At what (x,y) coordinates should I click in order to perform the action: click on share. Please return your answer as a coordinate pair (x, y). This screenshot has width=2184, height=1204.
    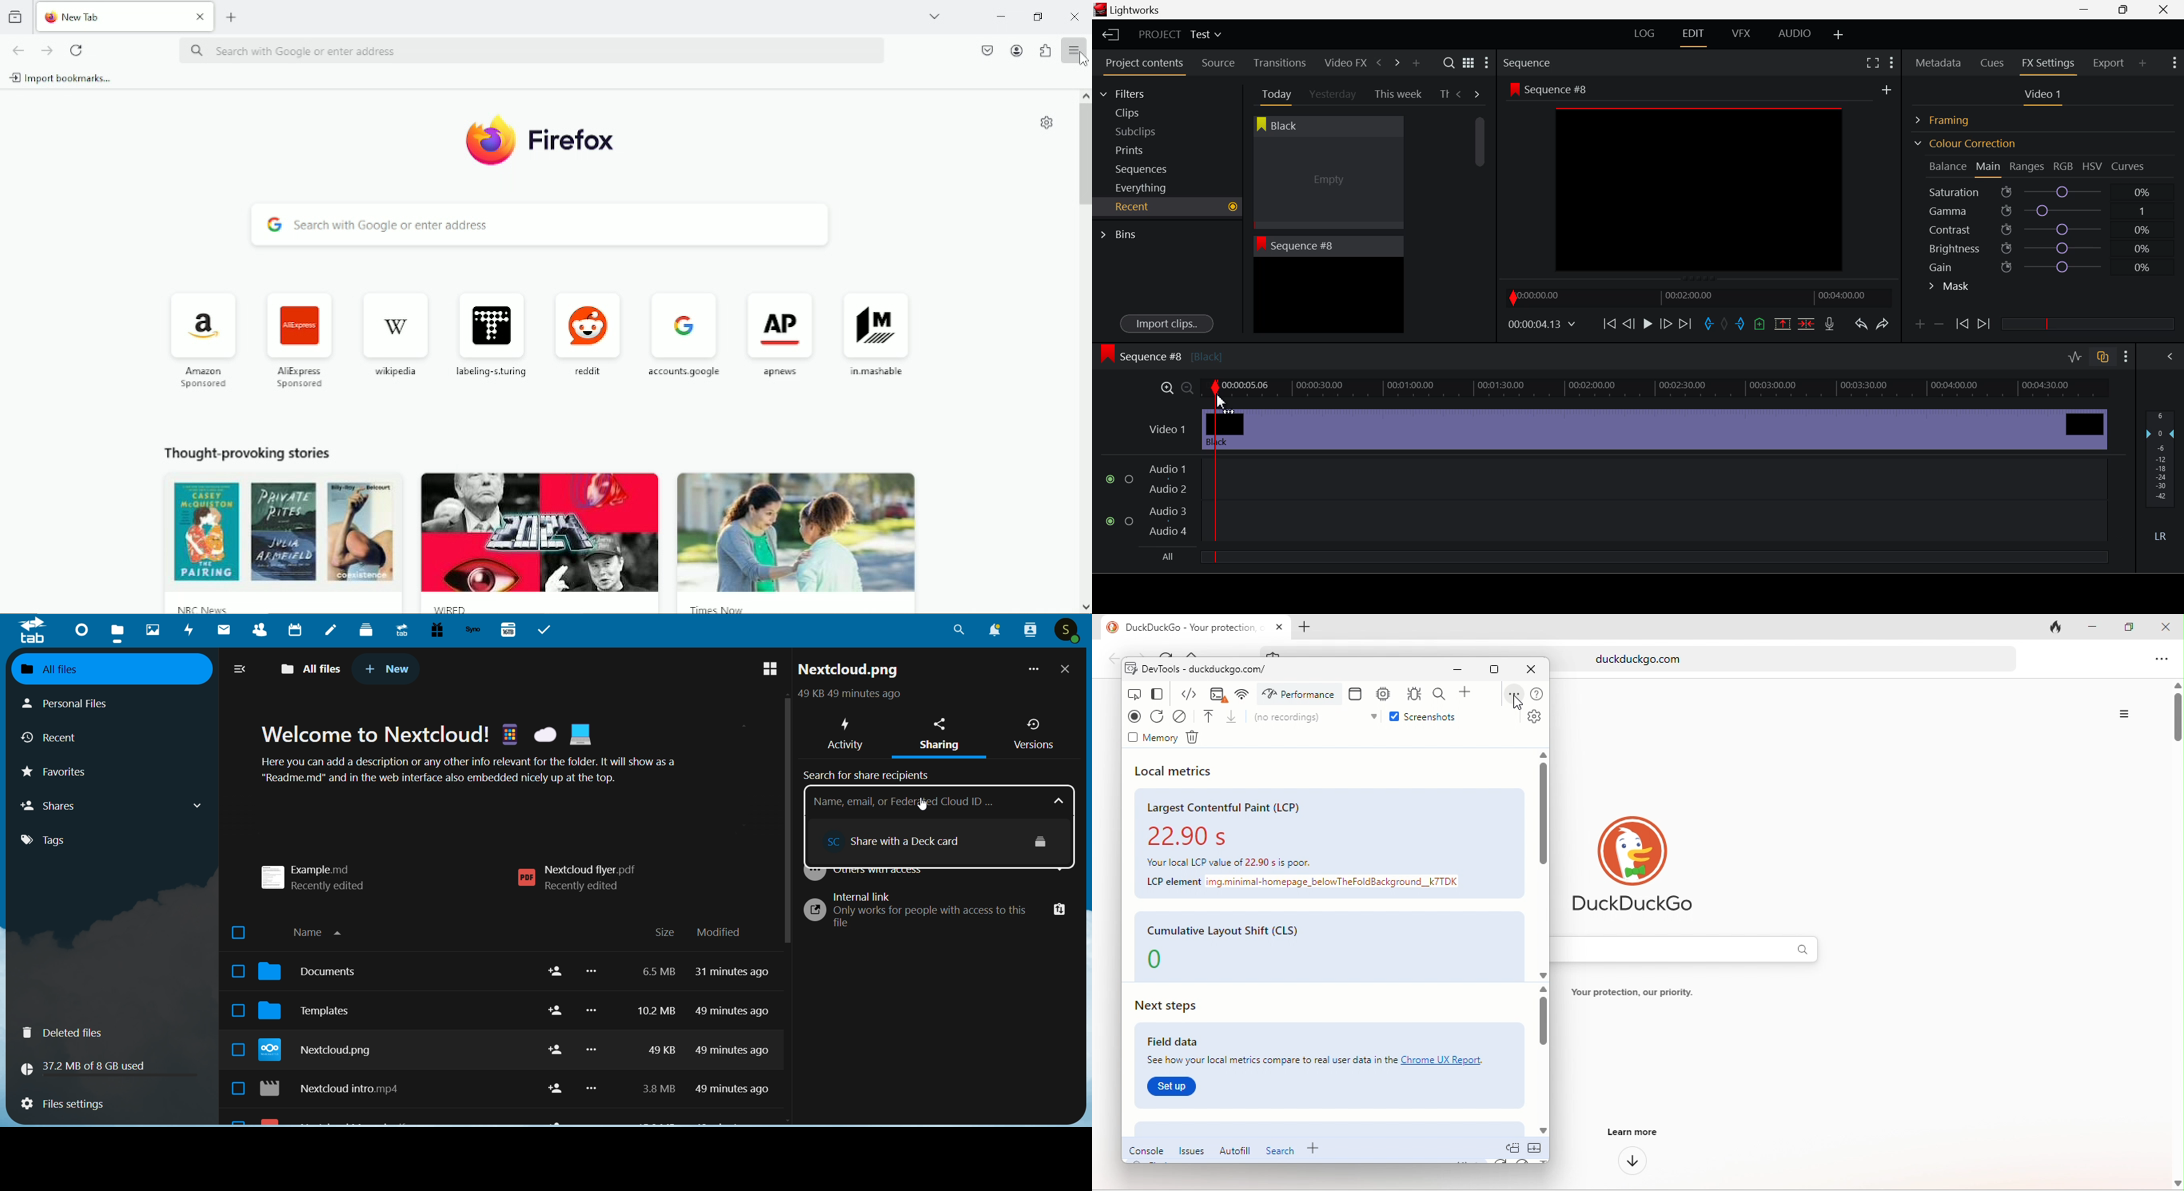
    Looking at the image, I should click on (552, 1033).